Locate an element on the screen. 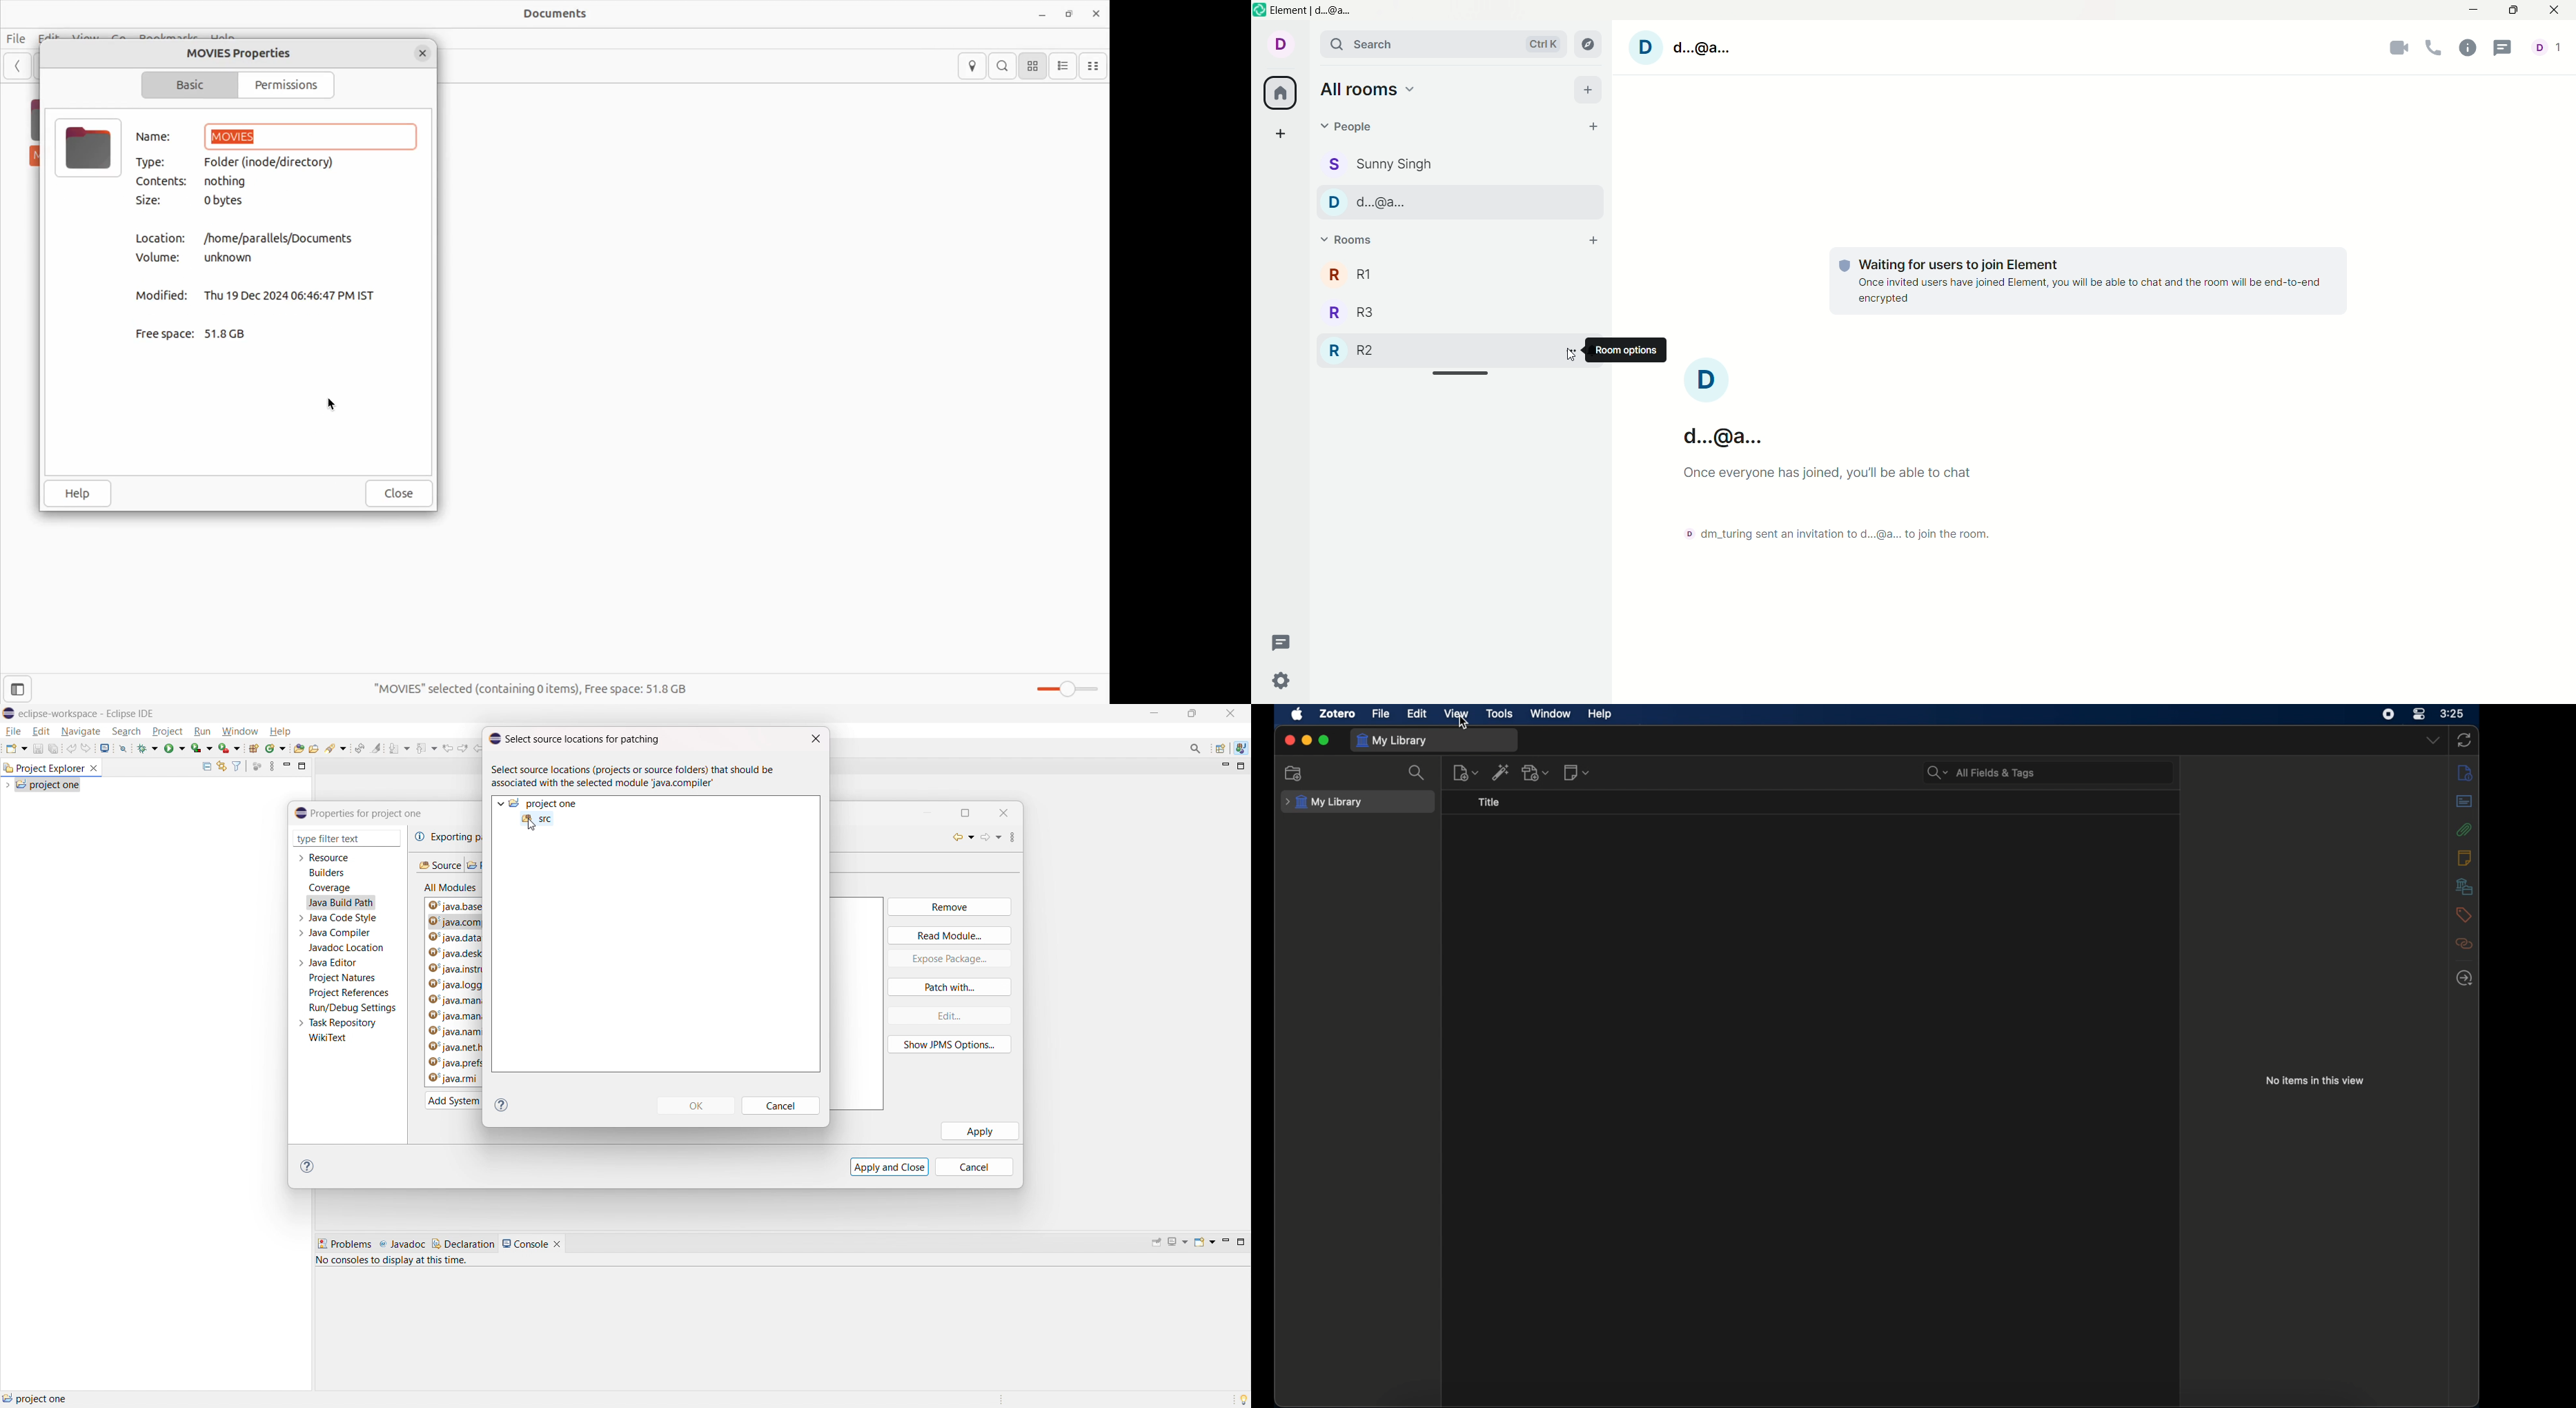 Image resolution: width=2576 pixels, height=1428 pixels. maximize is located at coordinates (1241, 1242).